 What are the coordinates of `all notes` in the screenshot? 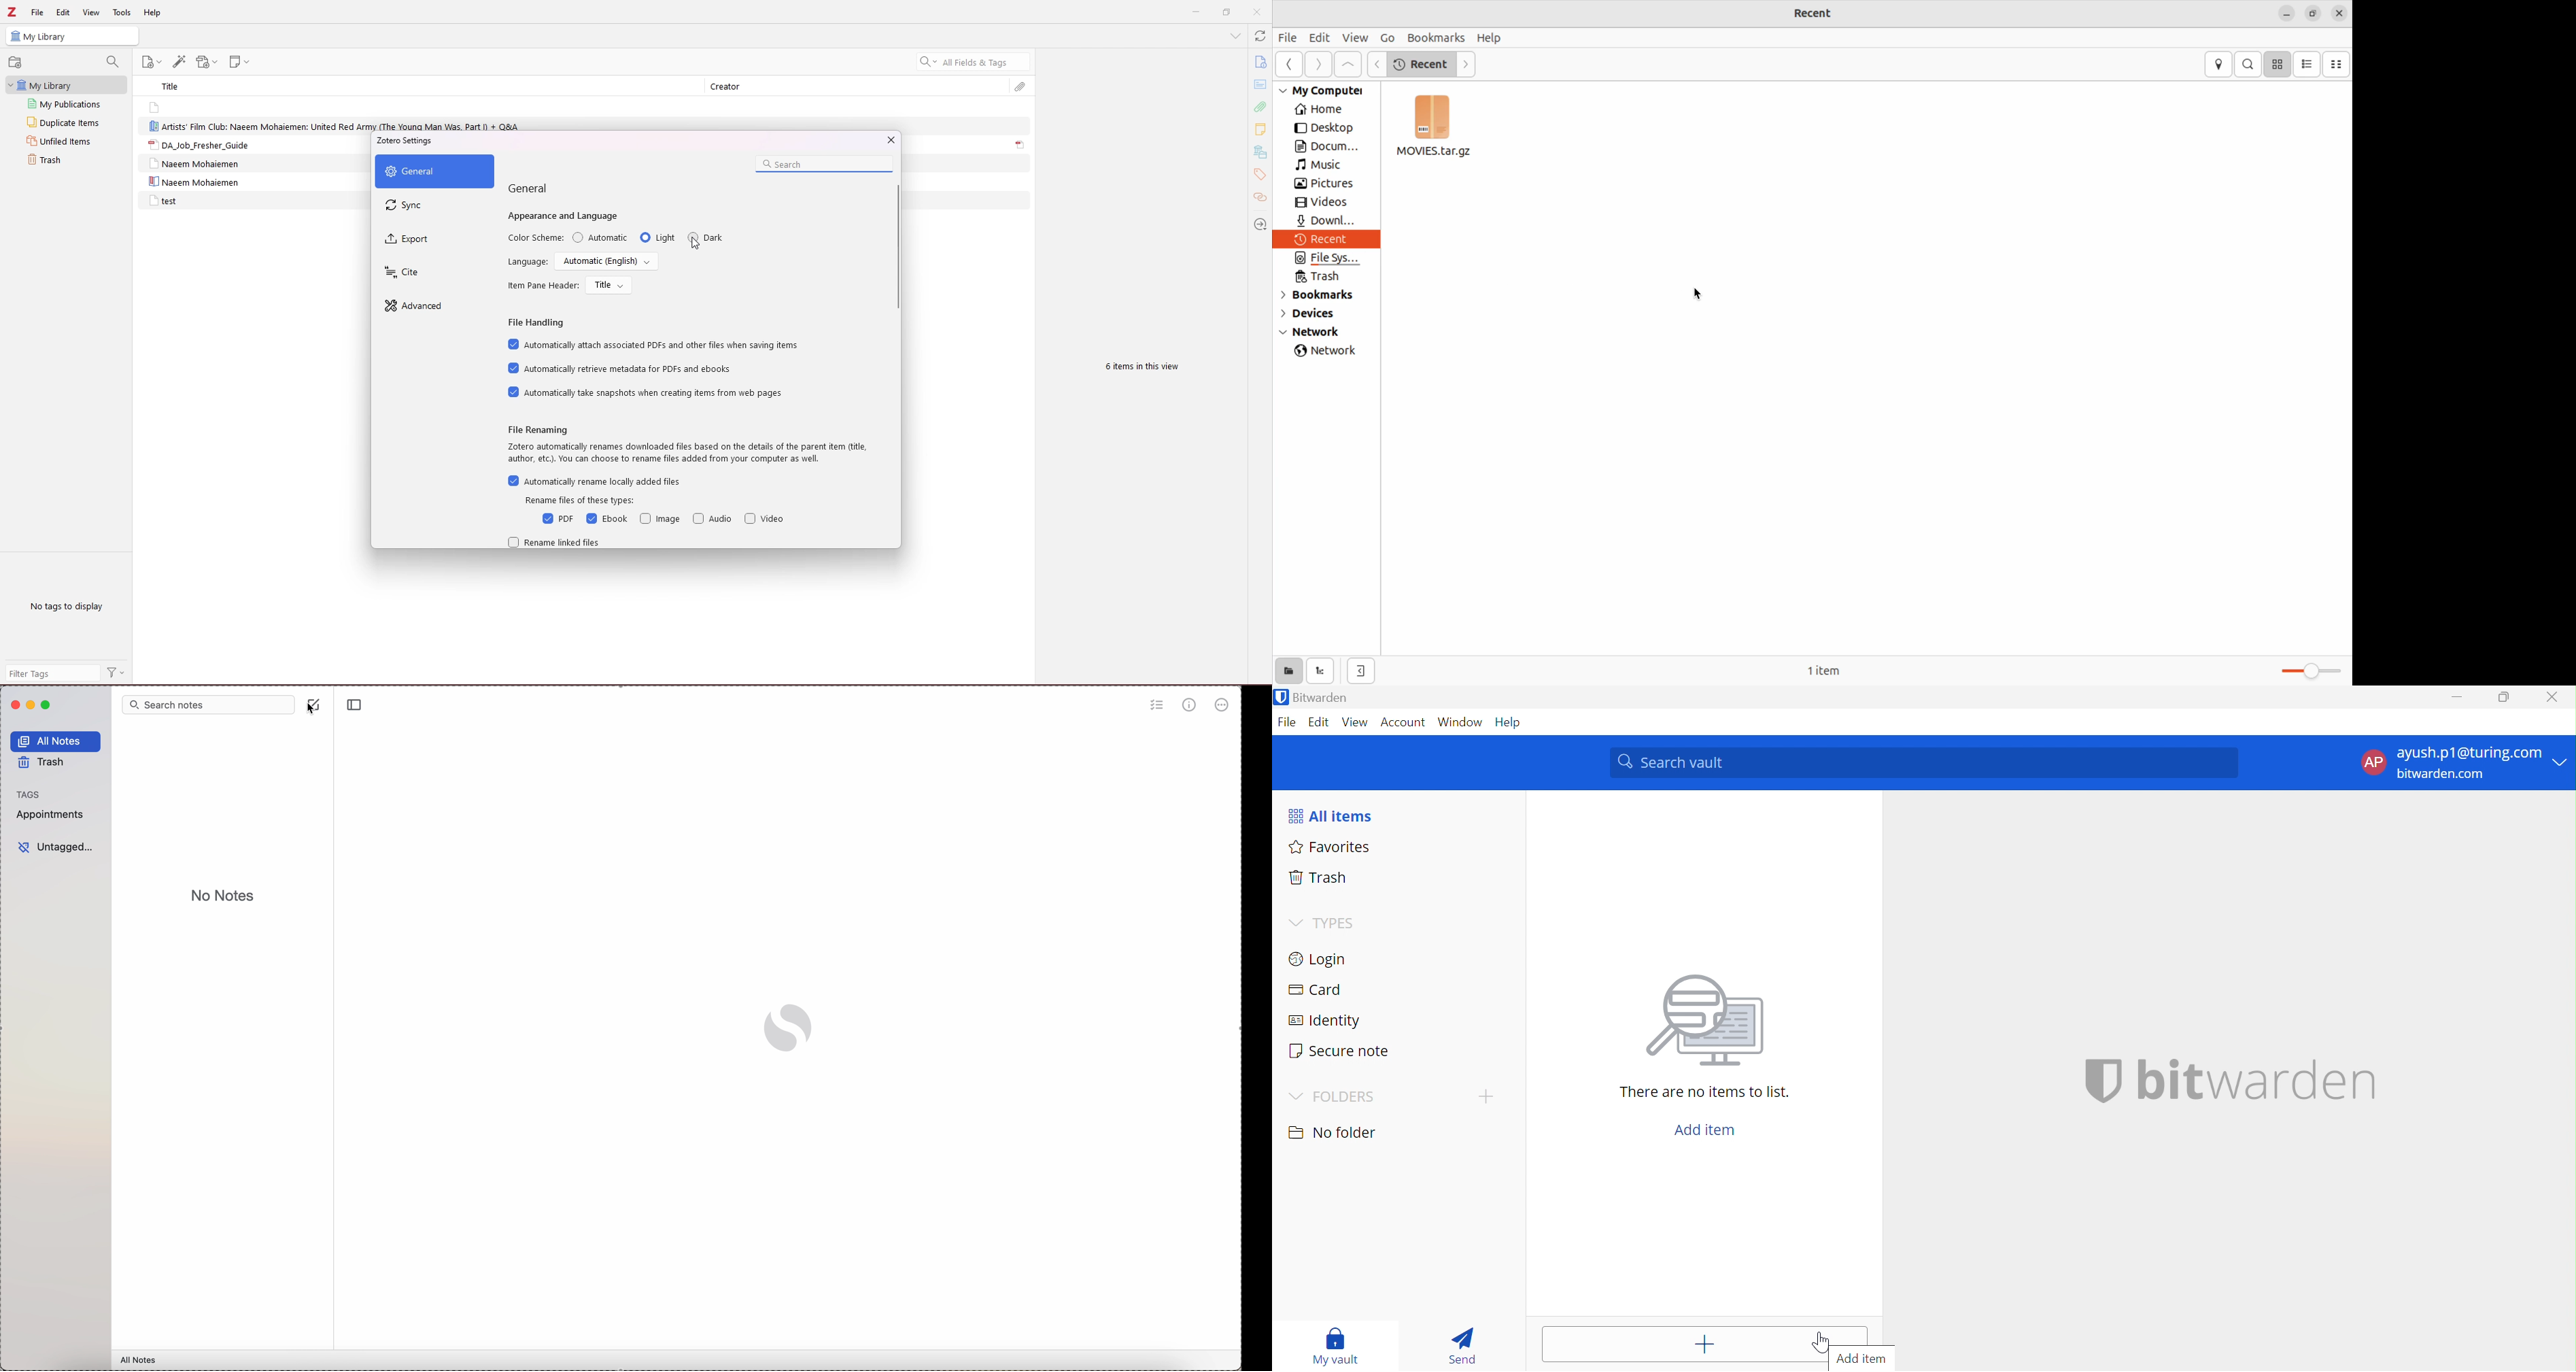 It's located at (139, 1360).